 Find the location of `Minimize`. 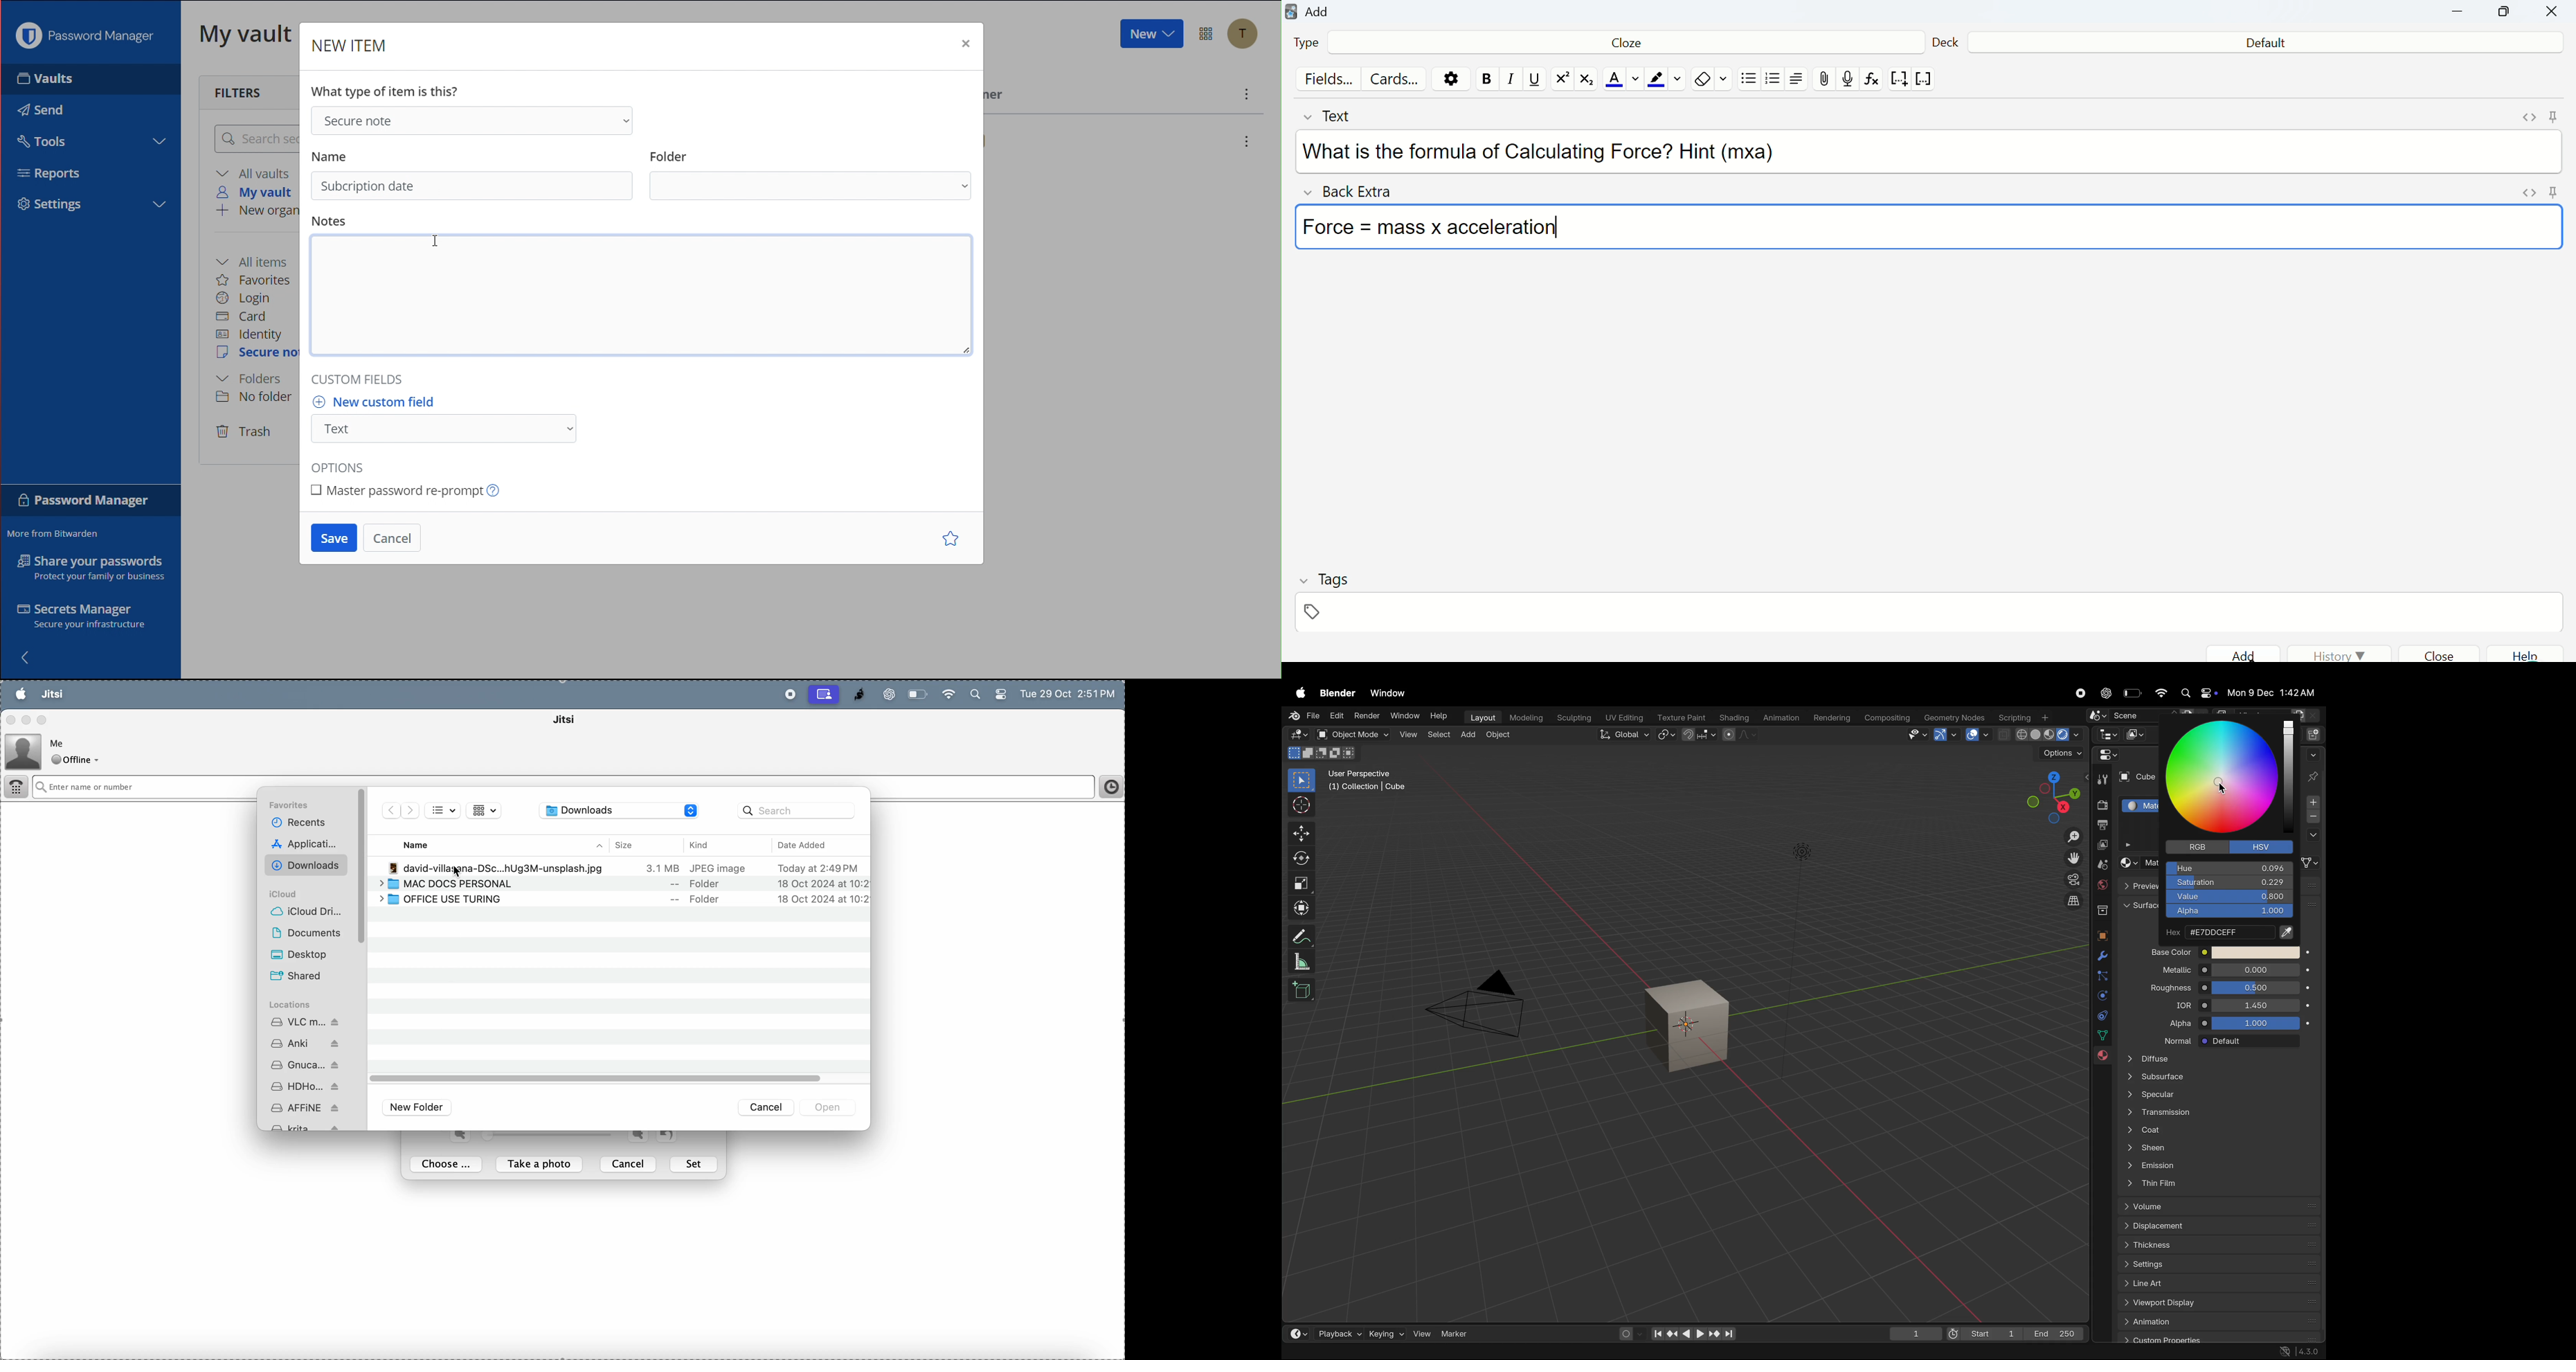

Minimize is located at coordinates (2465, 14).